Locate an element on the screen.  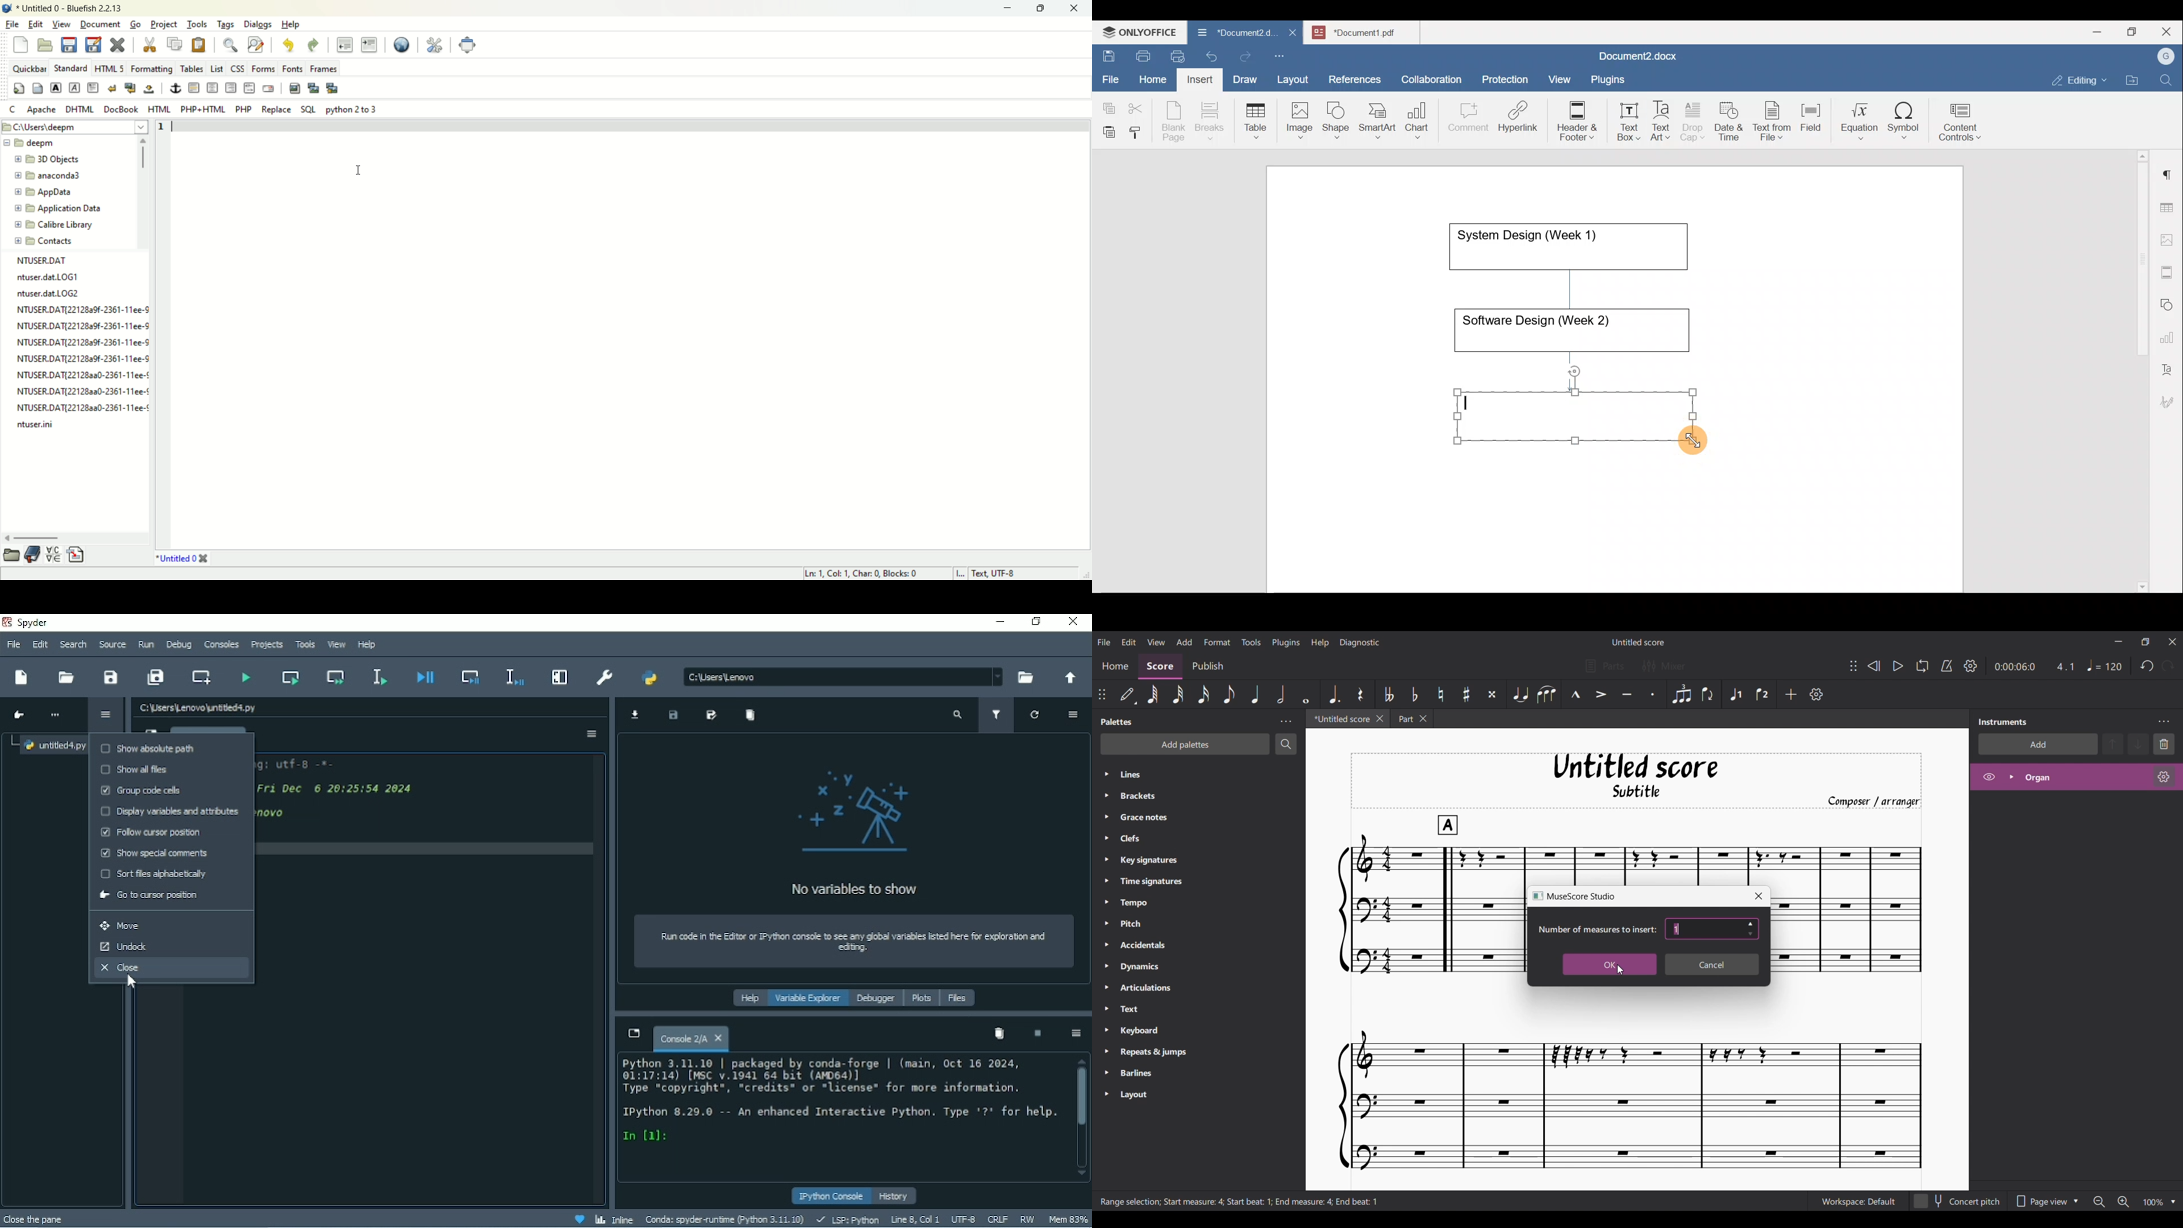
Variable explorer is located at coordinates (808, 999).